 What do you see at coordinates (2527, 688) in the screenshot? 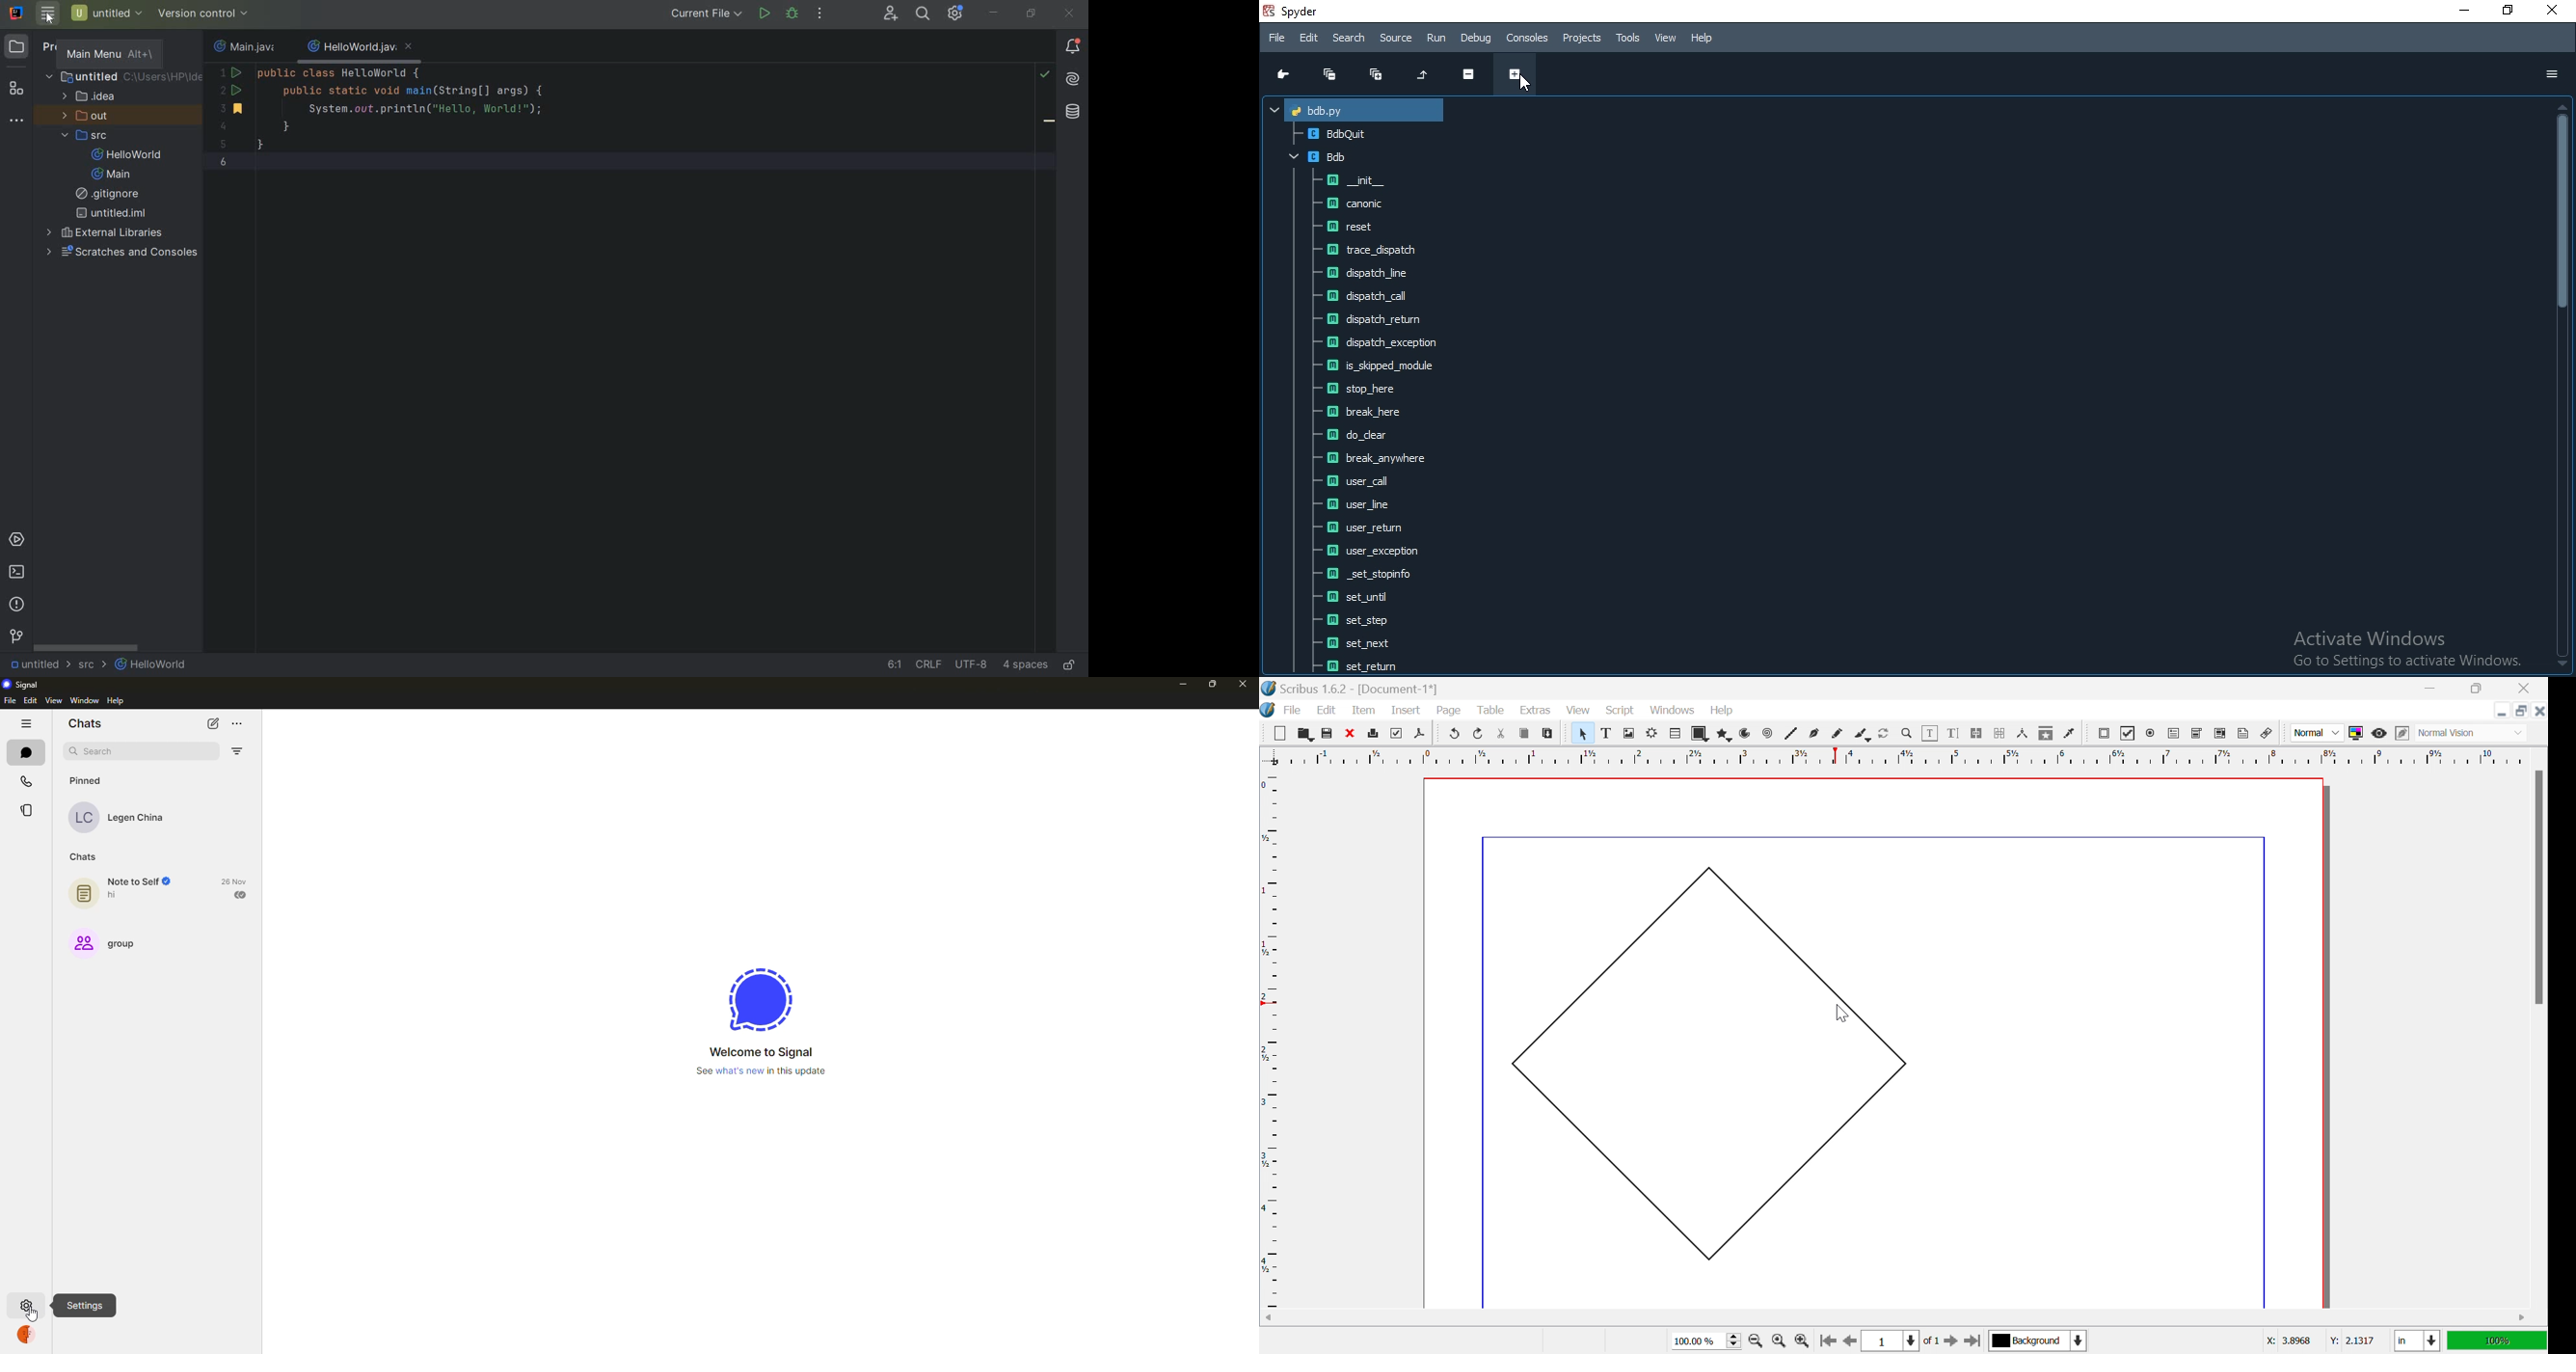
I see `Close` at bounding box center [2527, 688].